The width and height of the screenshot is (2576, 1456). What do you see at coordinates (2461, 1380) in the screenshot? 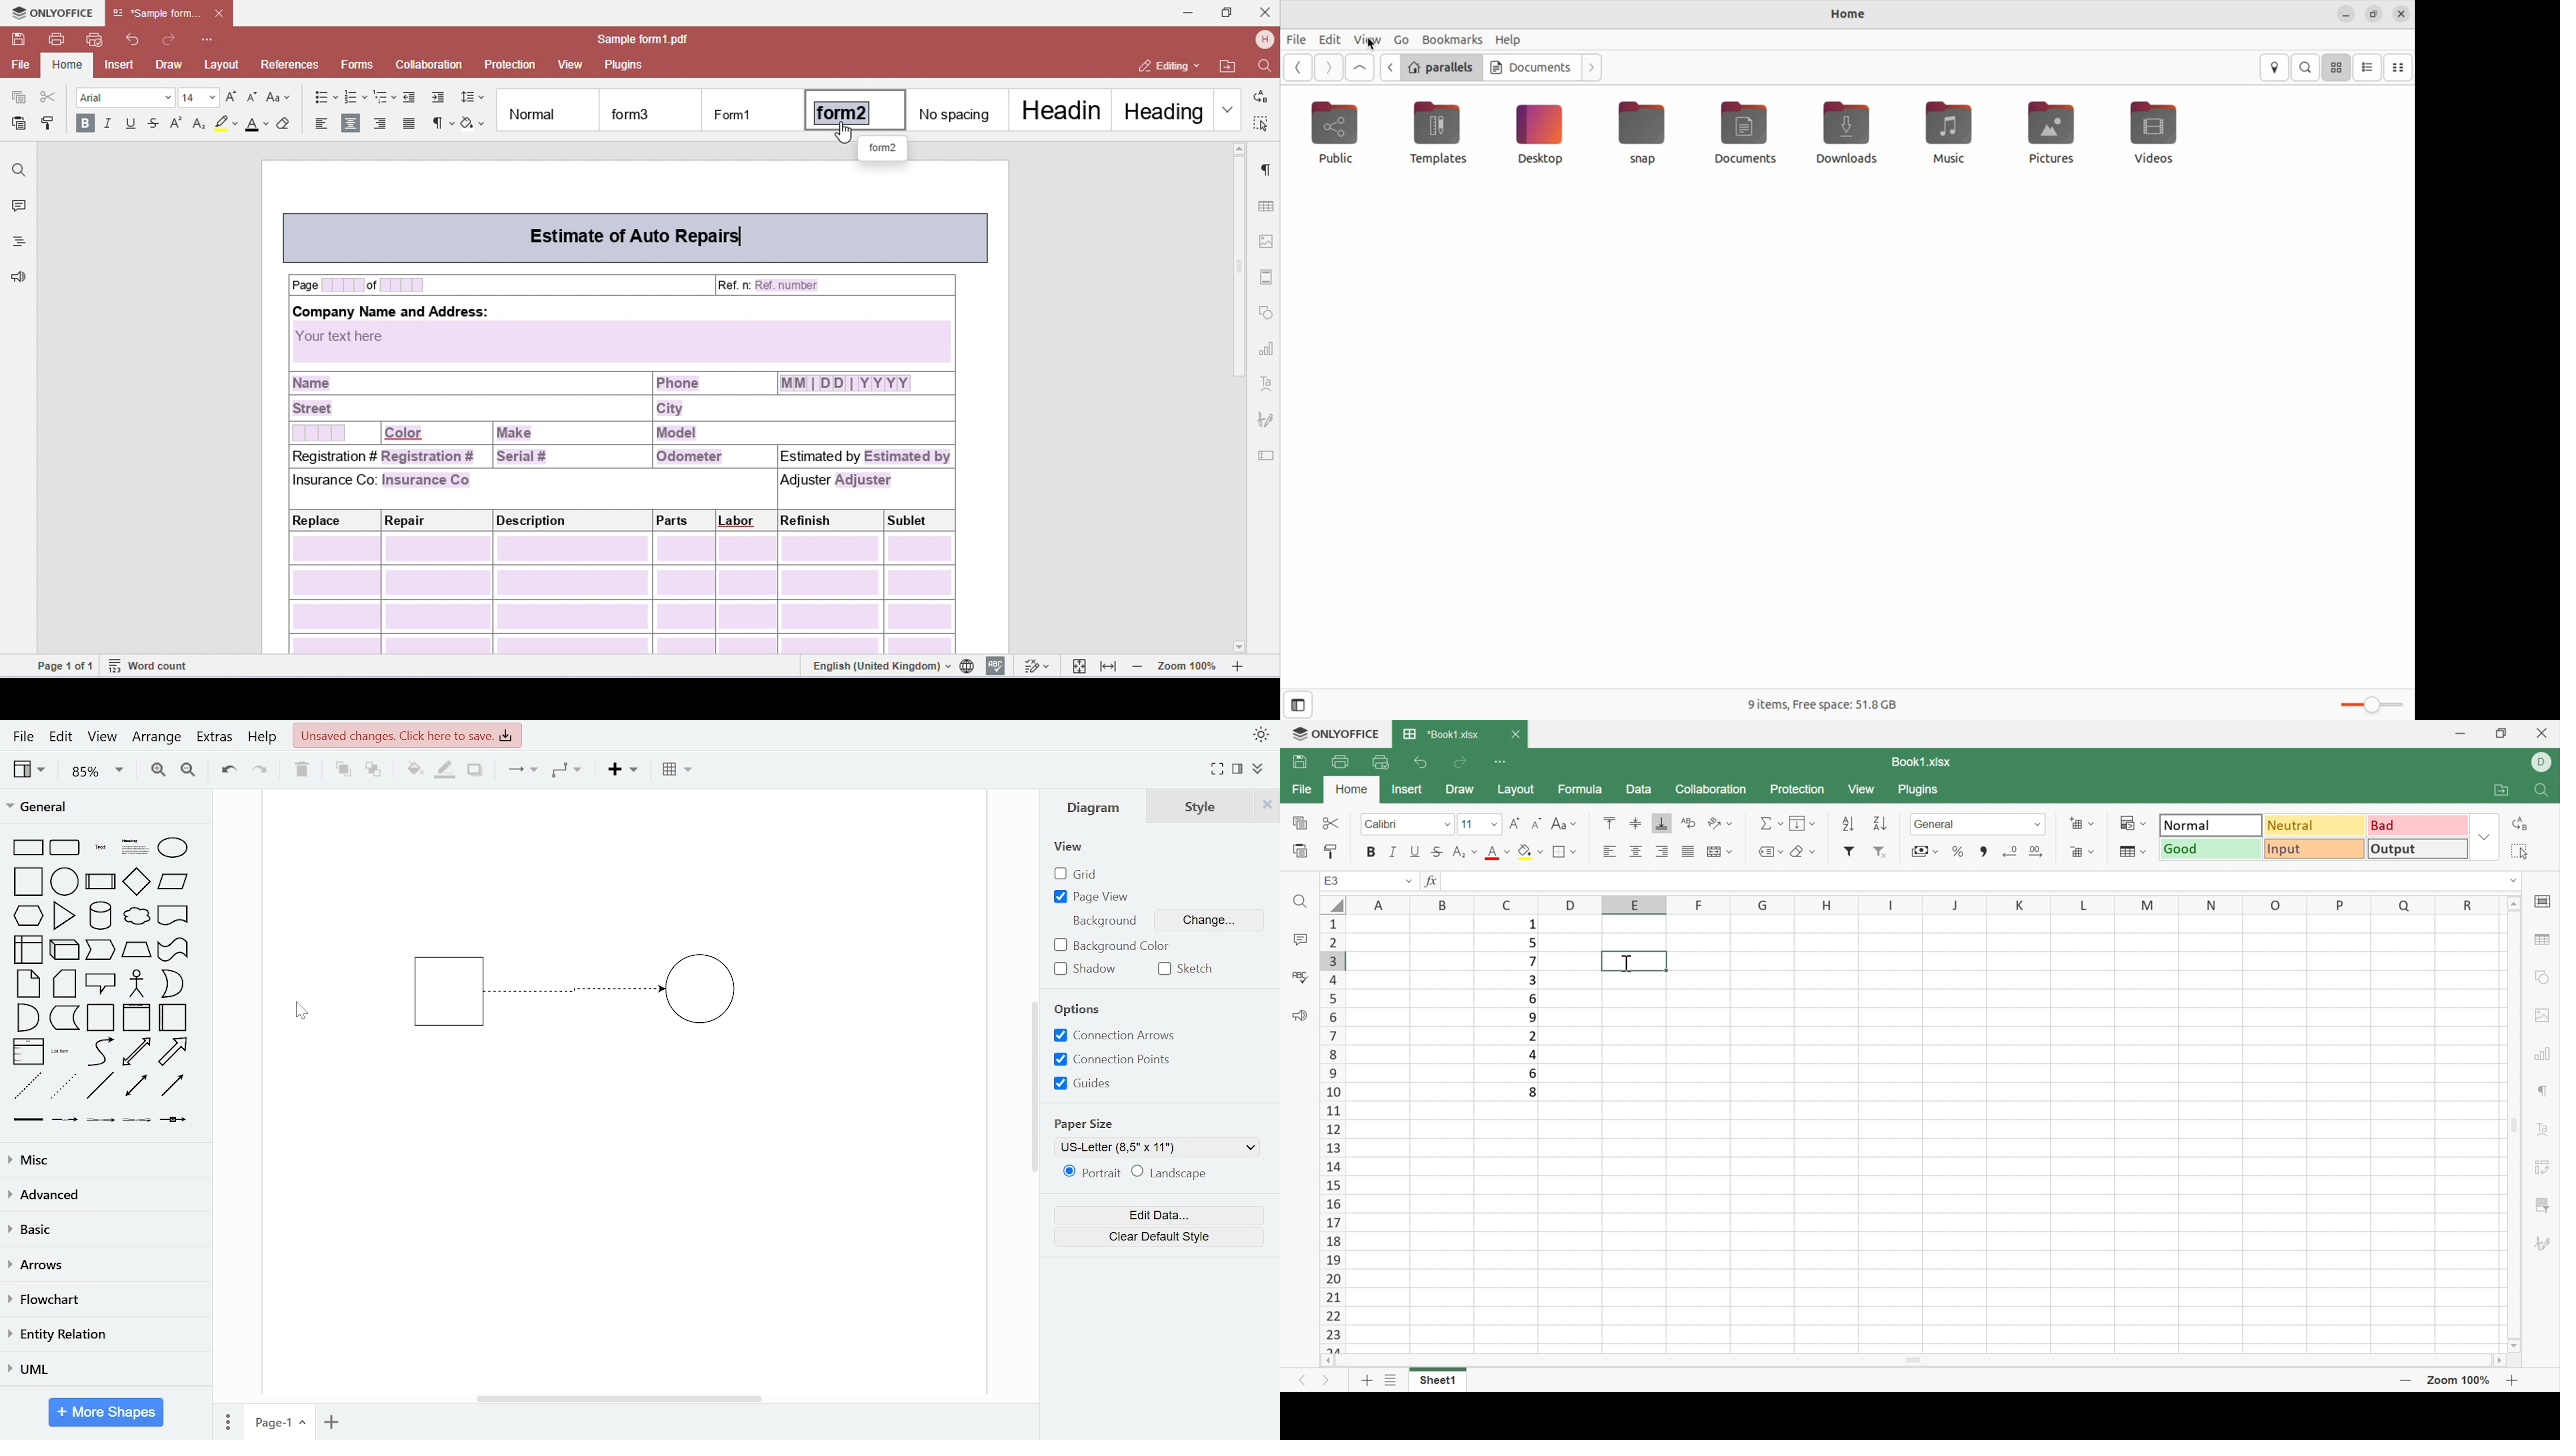
I see `Zoom 100%` at bounding box center [2461, 1380].